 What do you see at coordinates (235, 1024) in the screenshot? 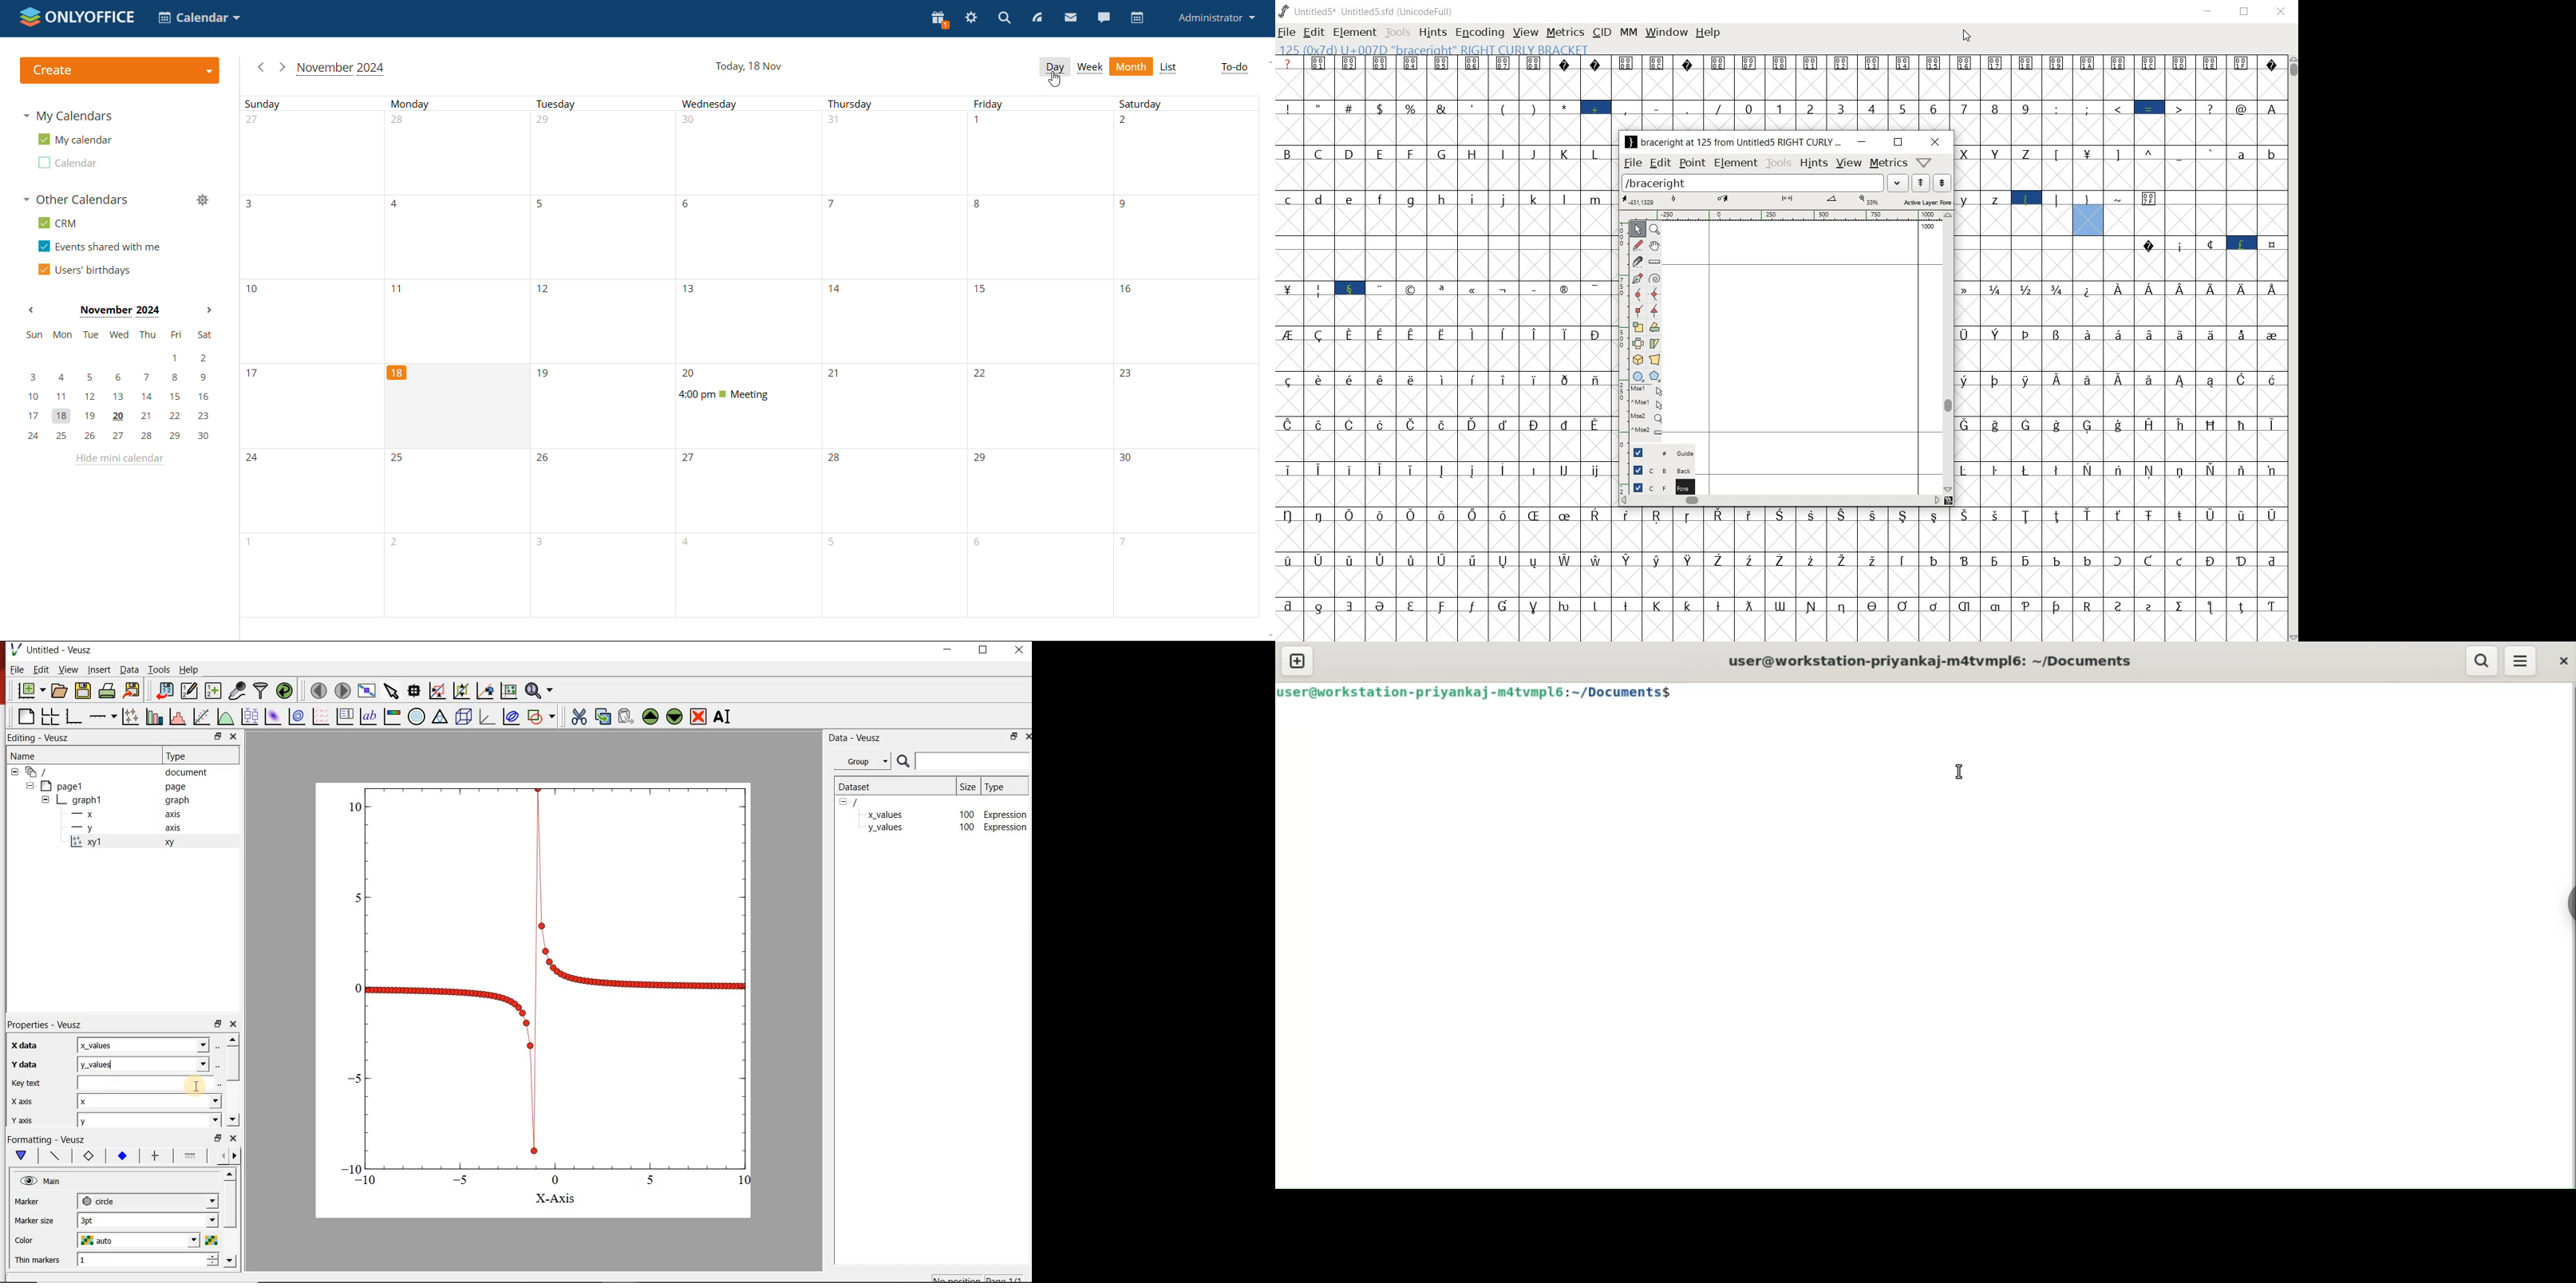
I see `close` at bounding box center [235, 1024].